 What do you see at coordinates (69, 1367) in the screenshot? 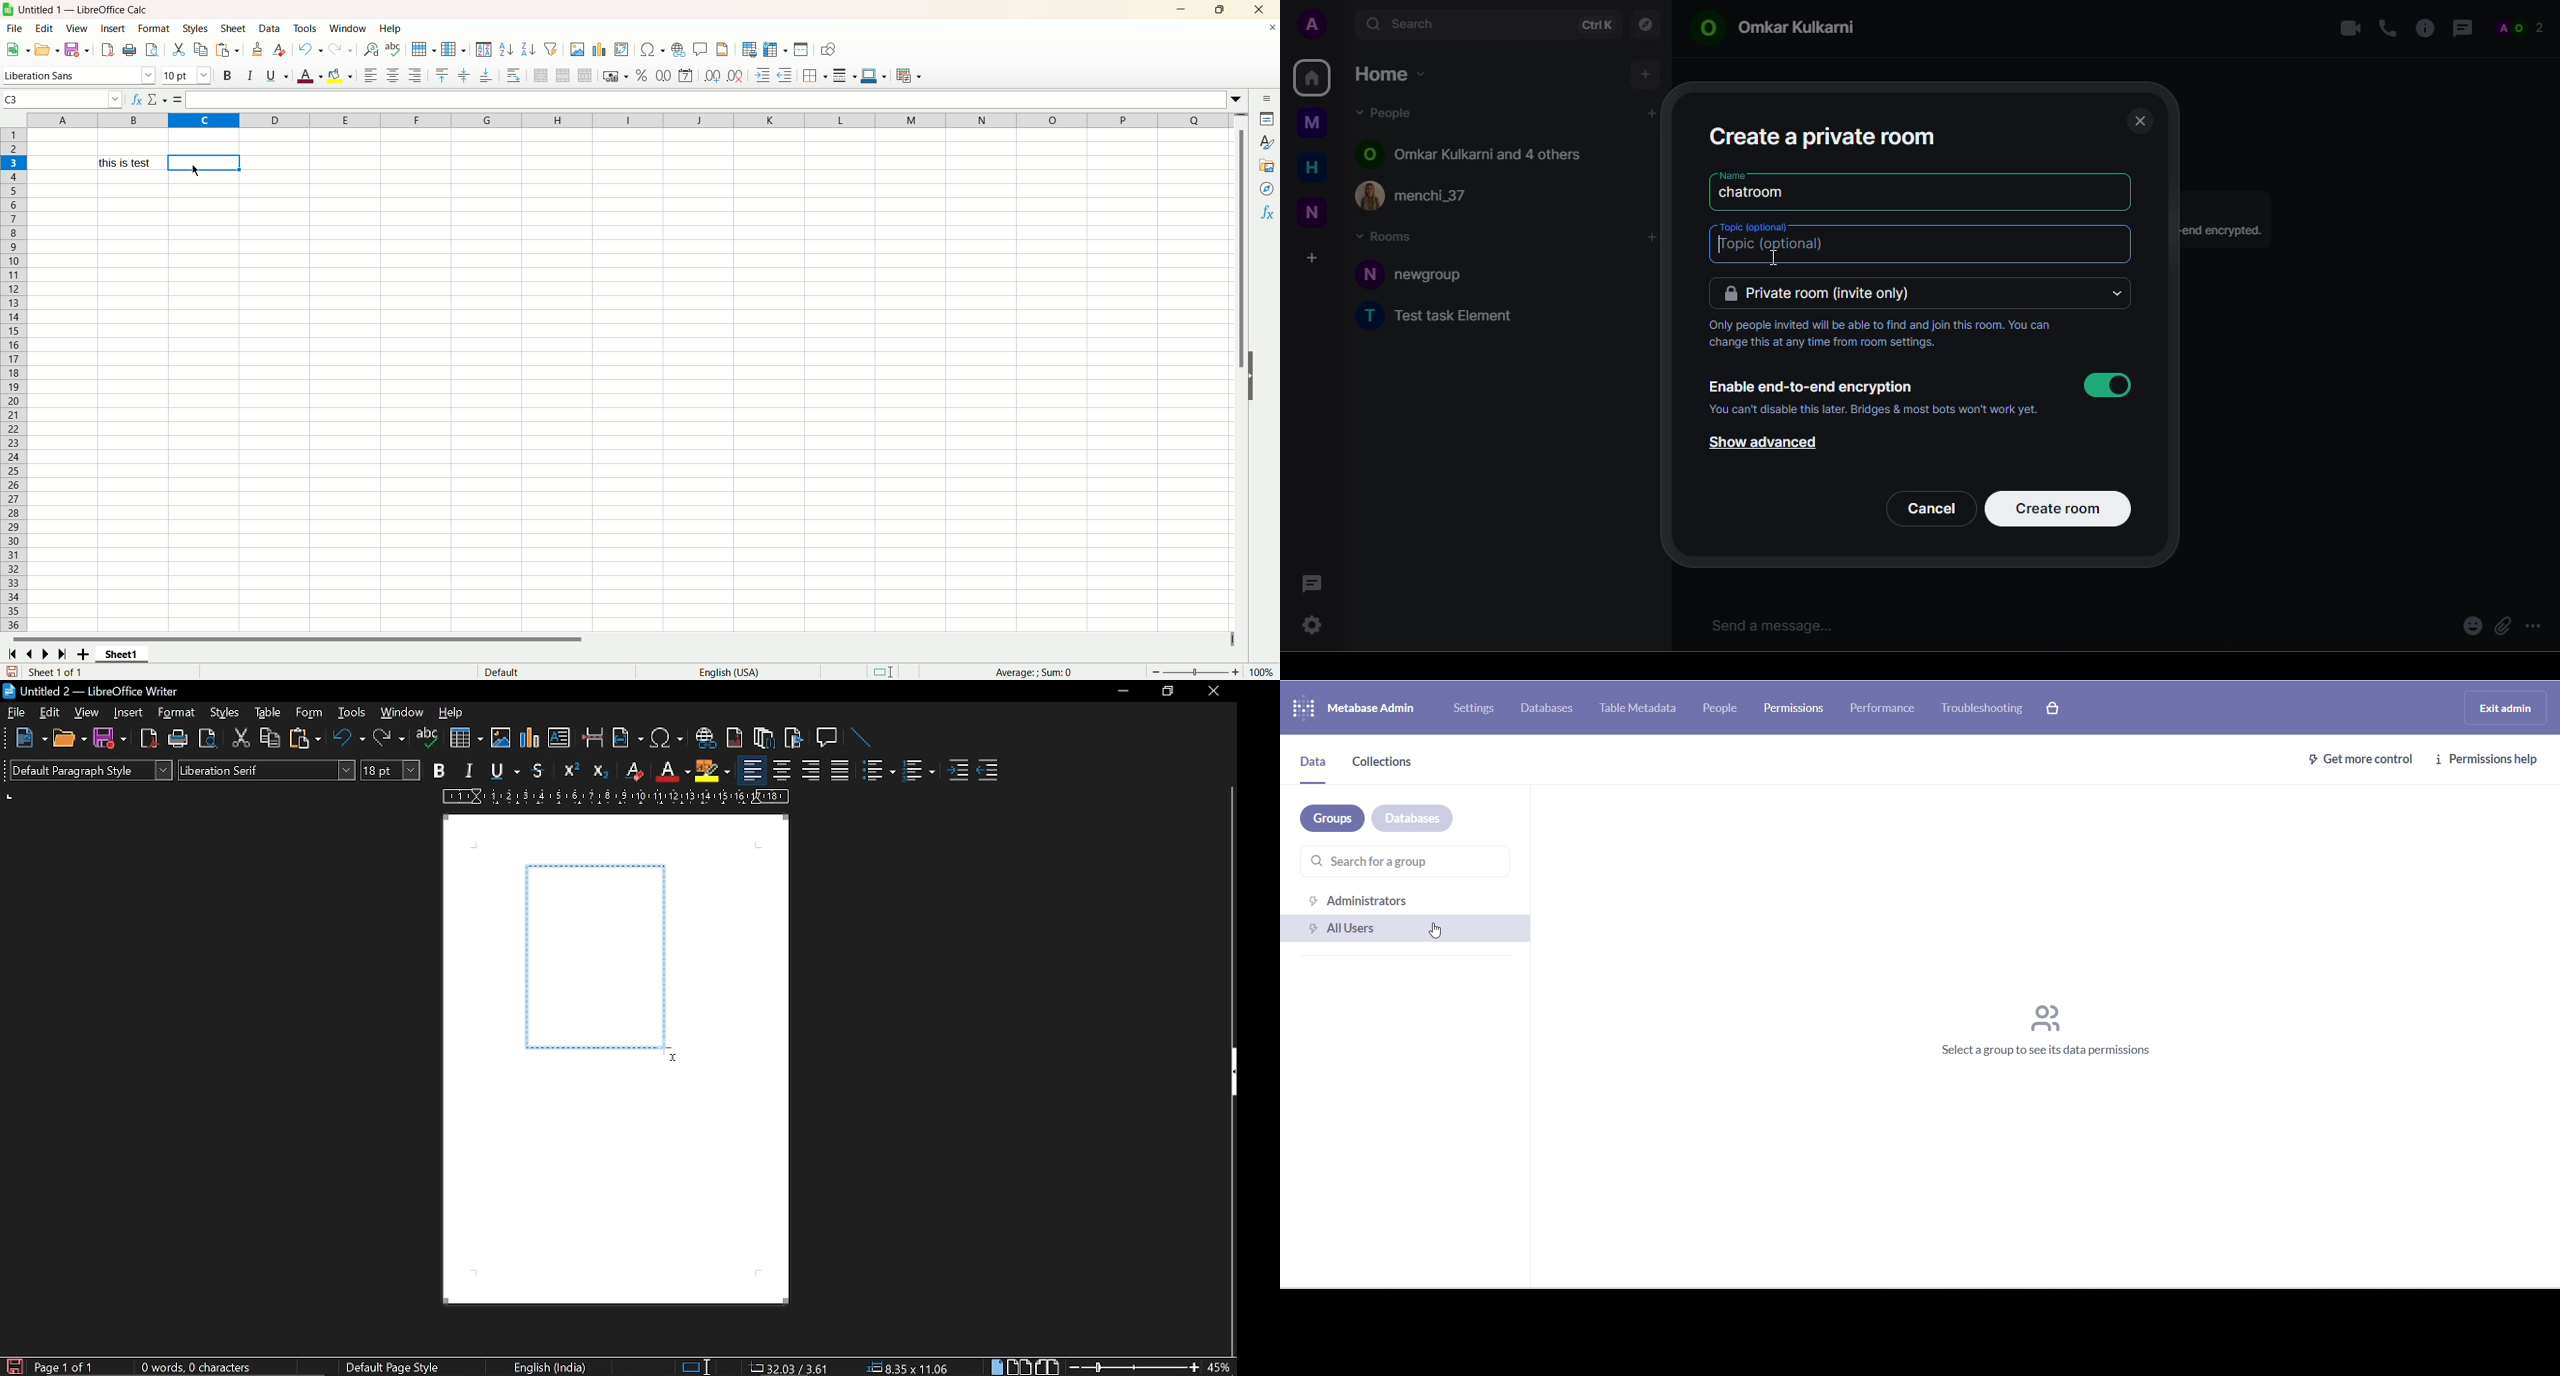
I see `page 1 of 1` at bounding box center [69, 1367].